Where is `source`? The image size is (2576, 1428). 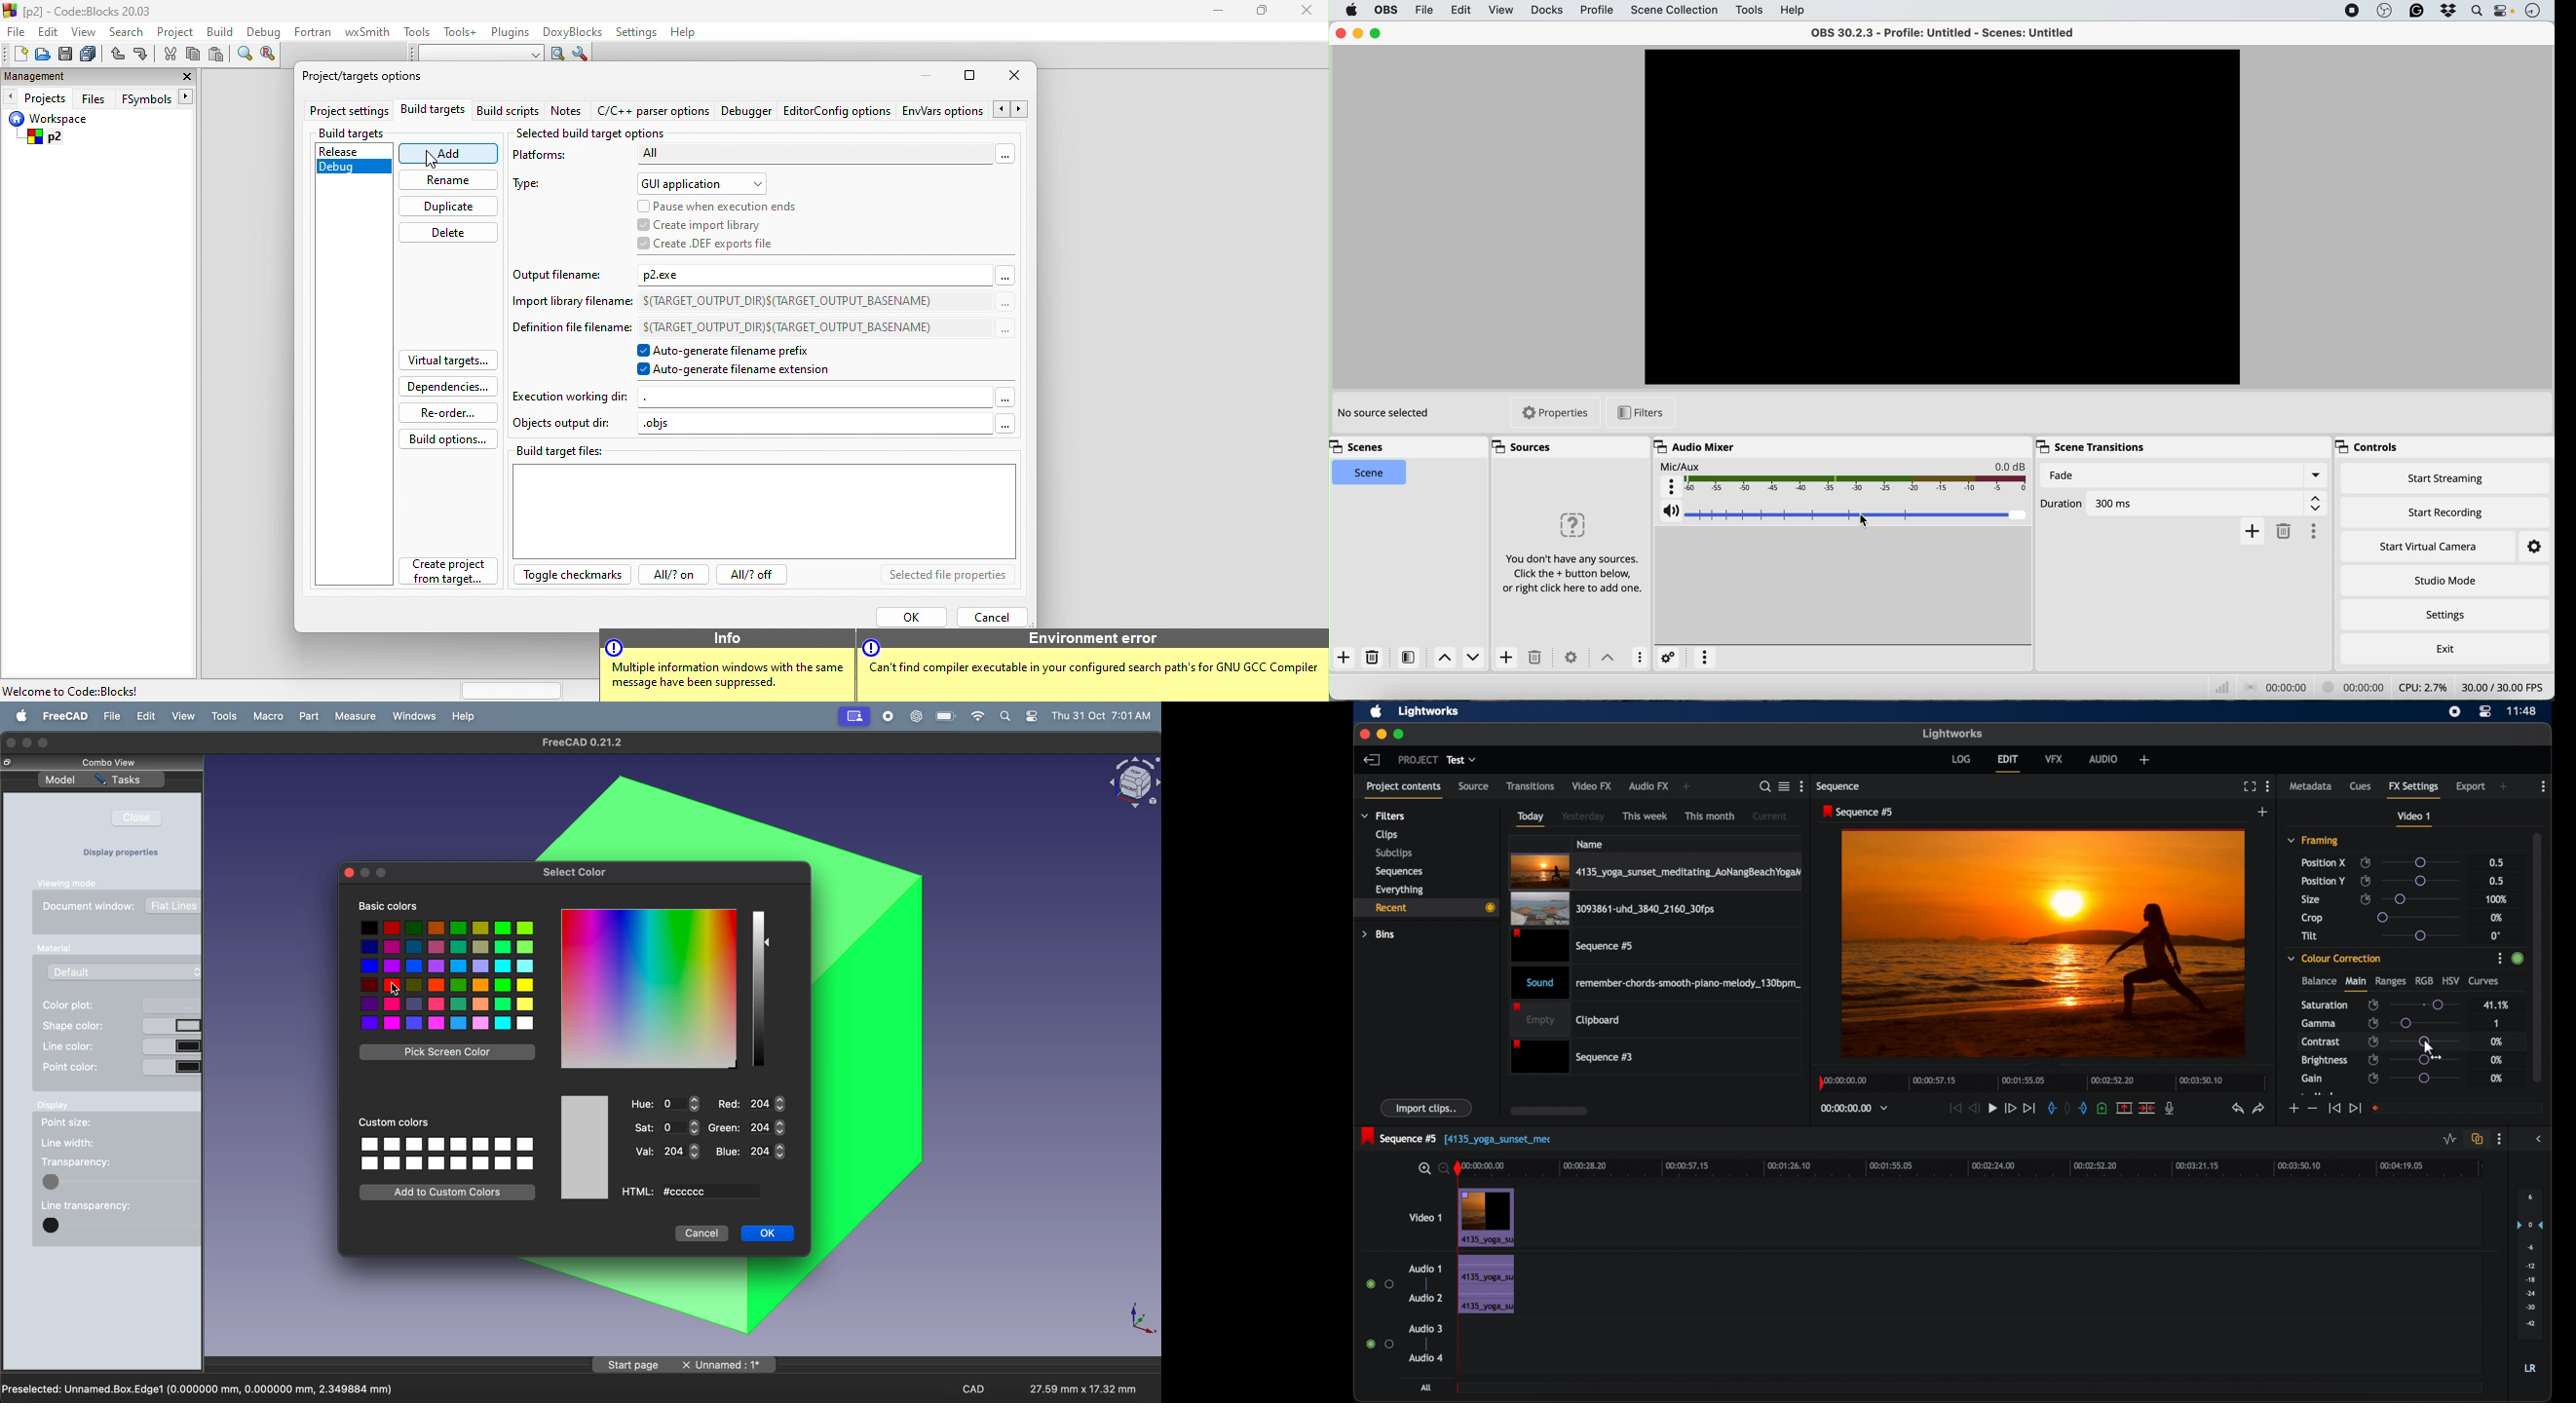
source is located at coordinates (1474, 787).